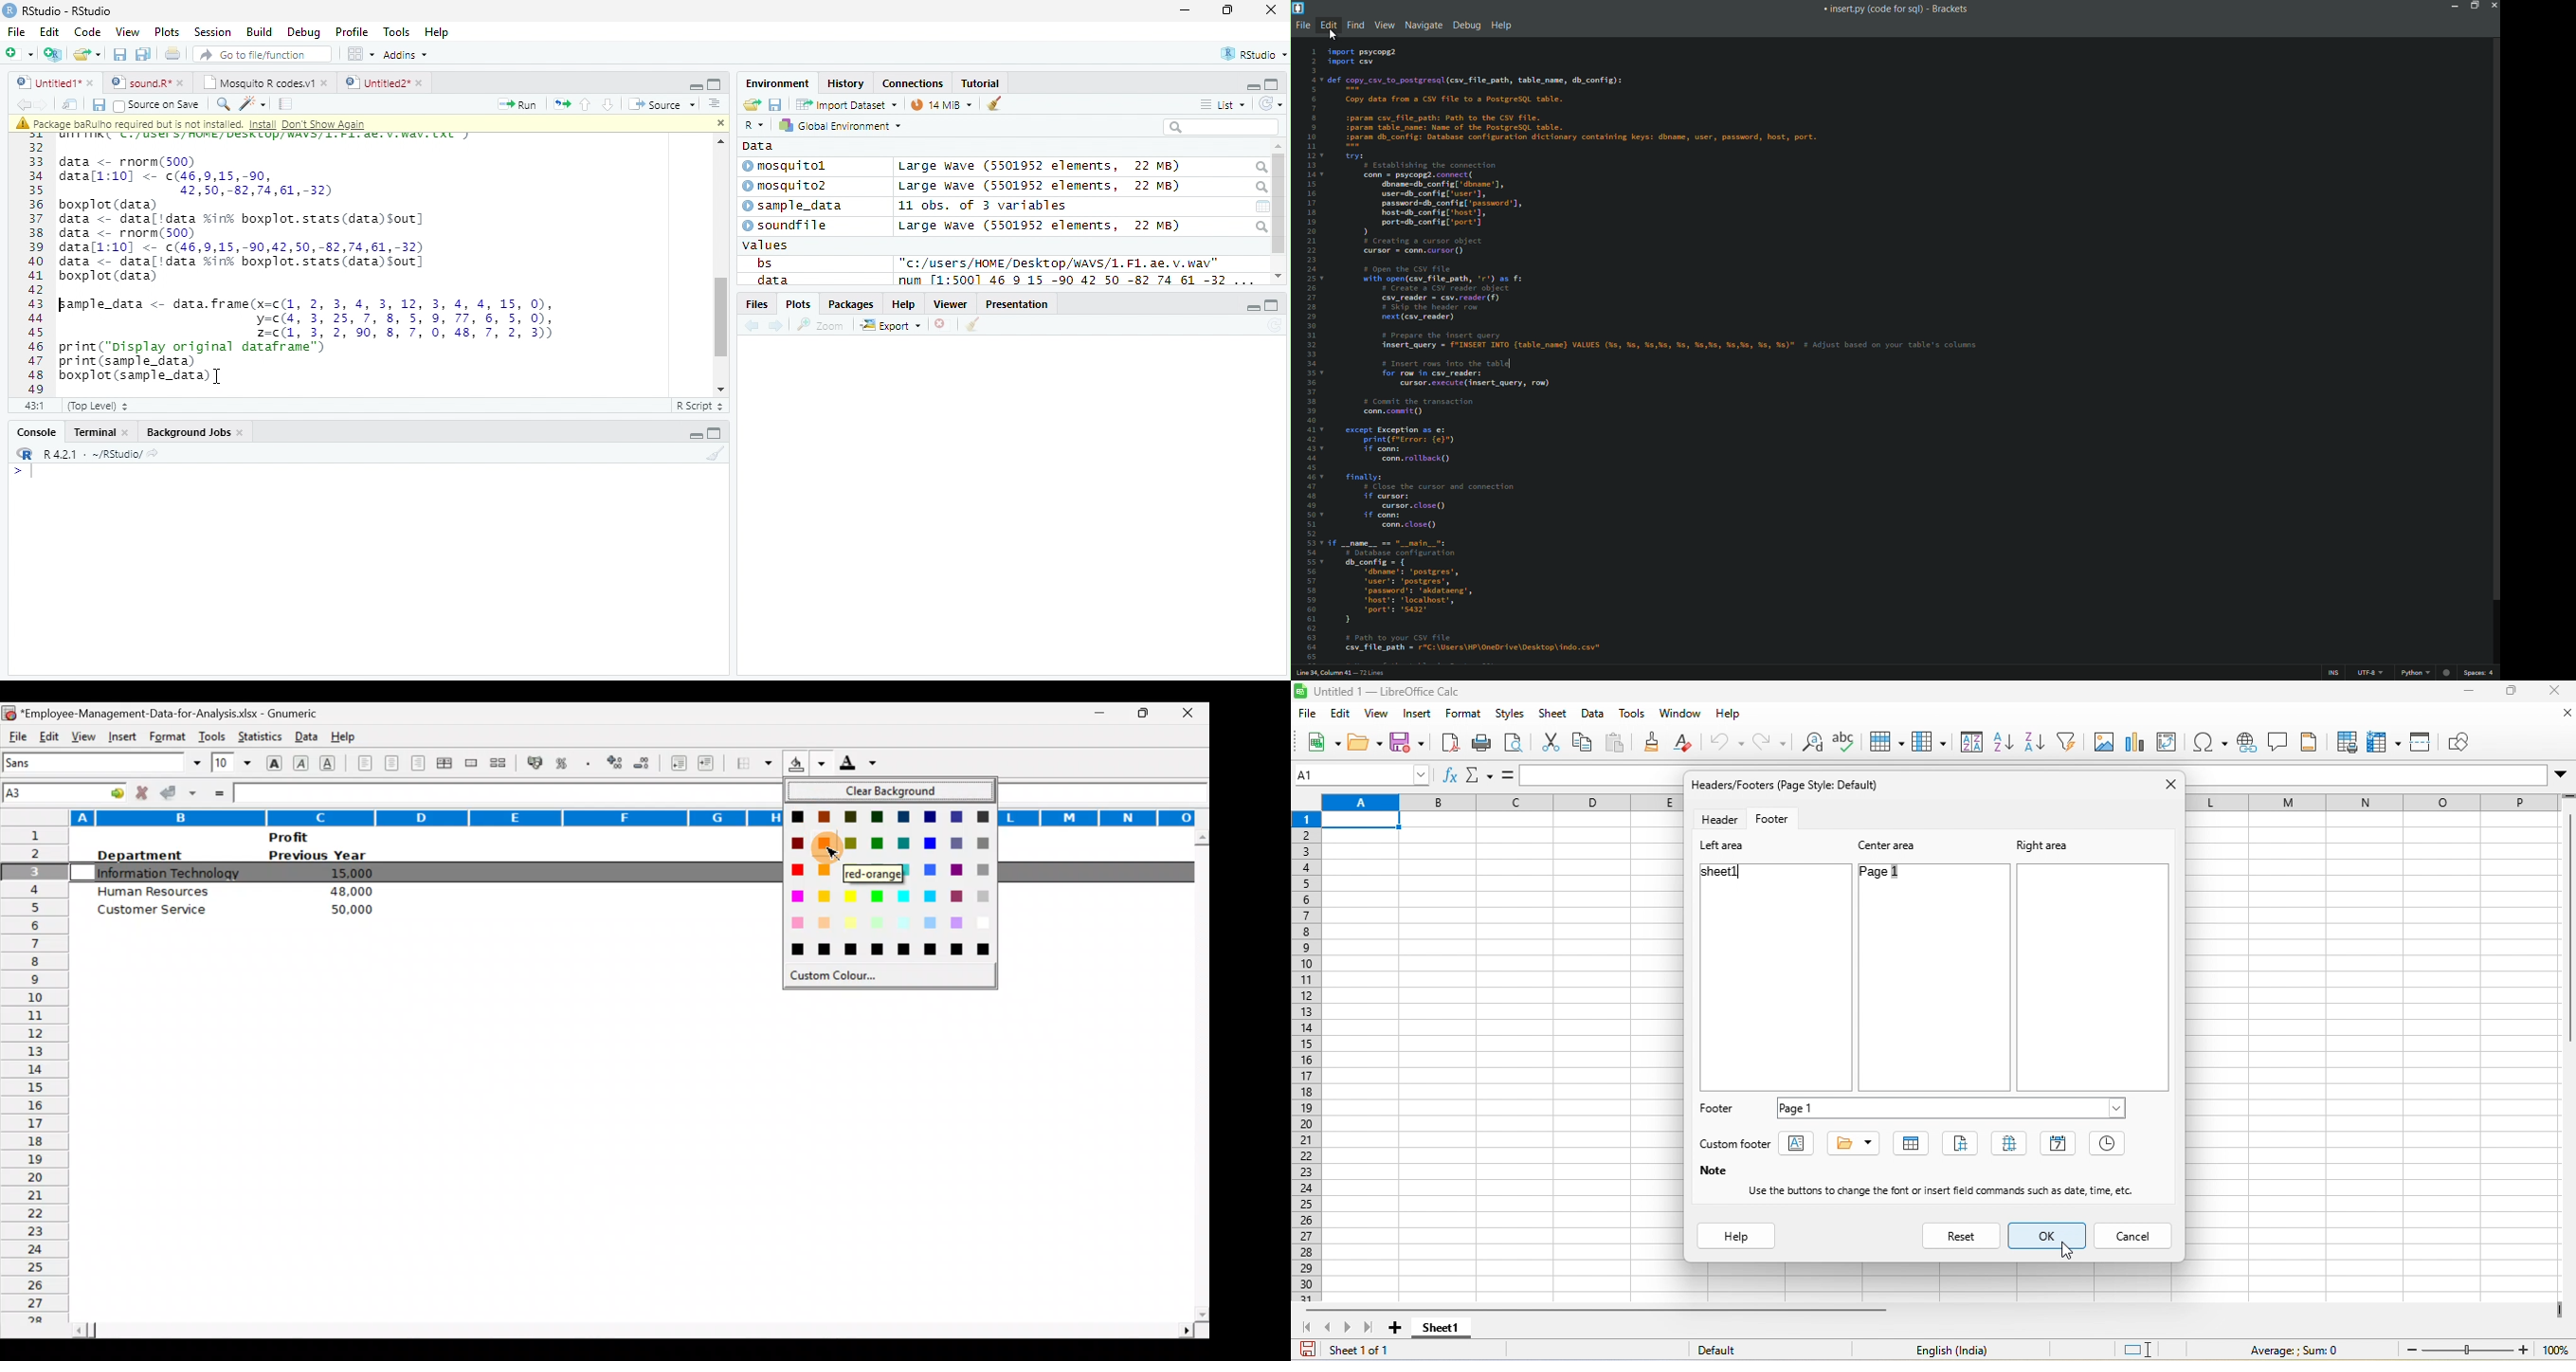 Image resolution: width=2576 pixels, height=1372 pixels. I want to click on Session, so click(212, 31).